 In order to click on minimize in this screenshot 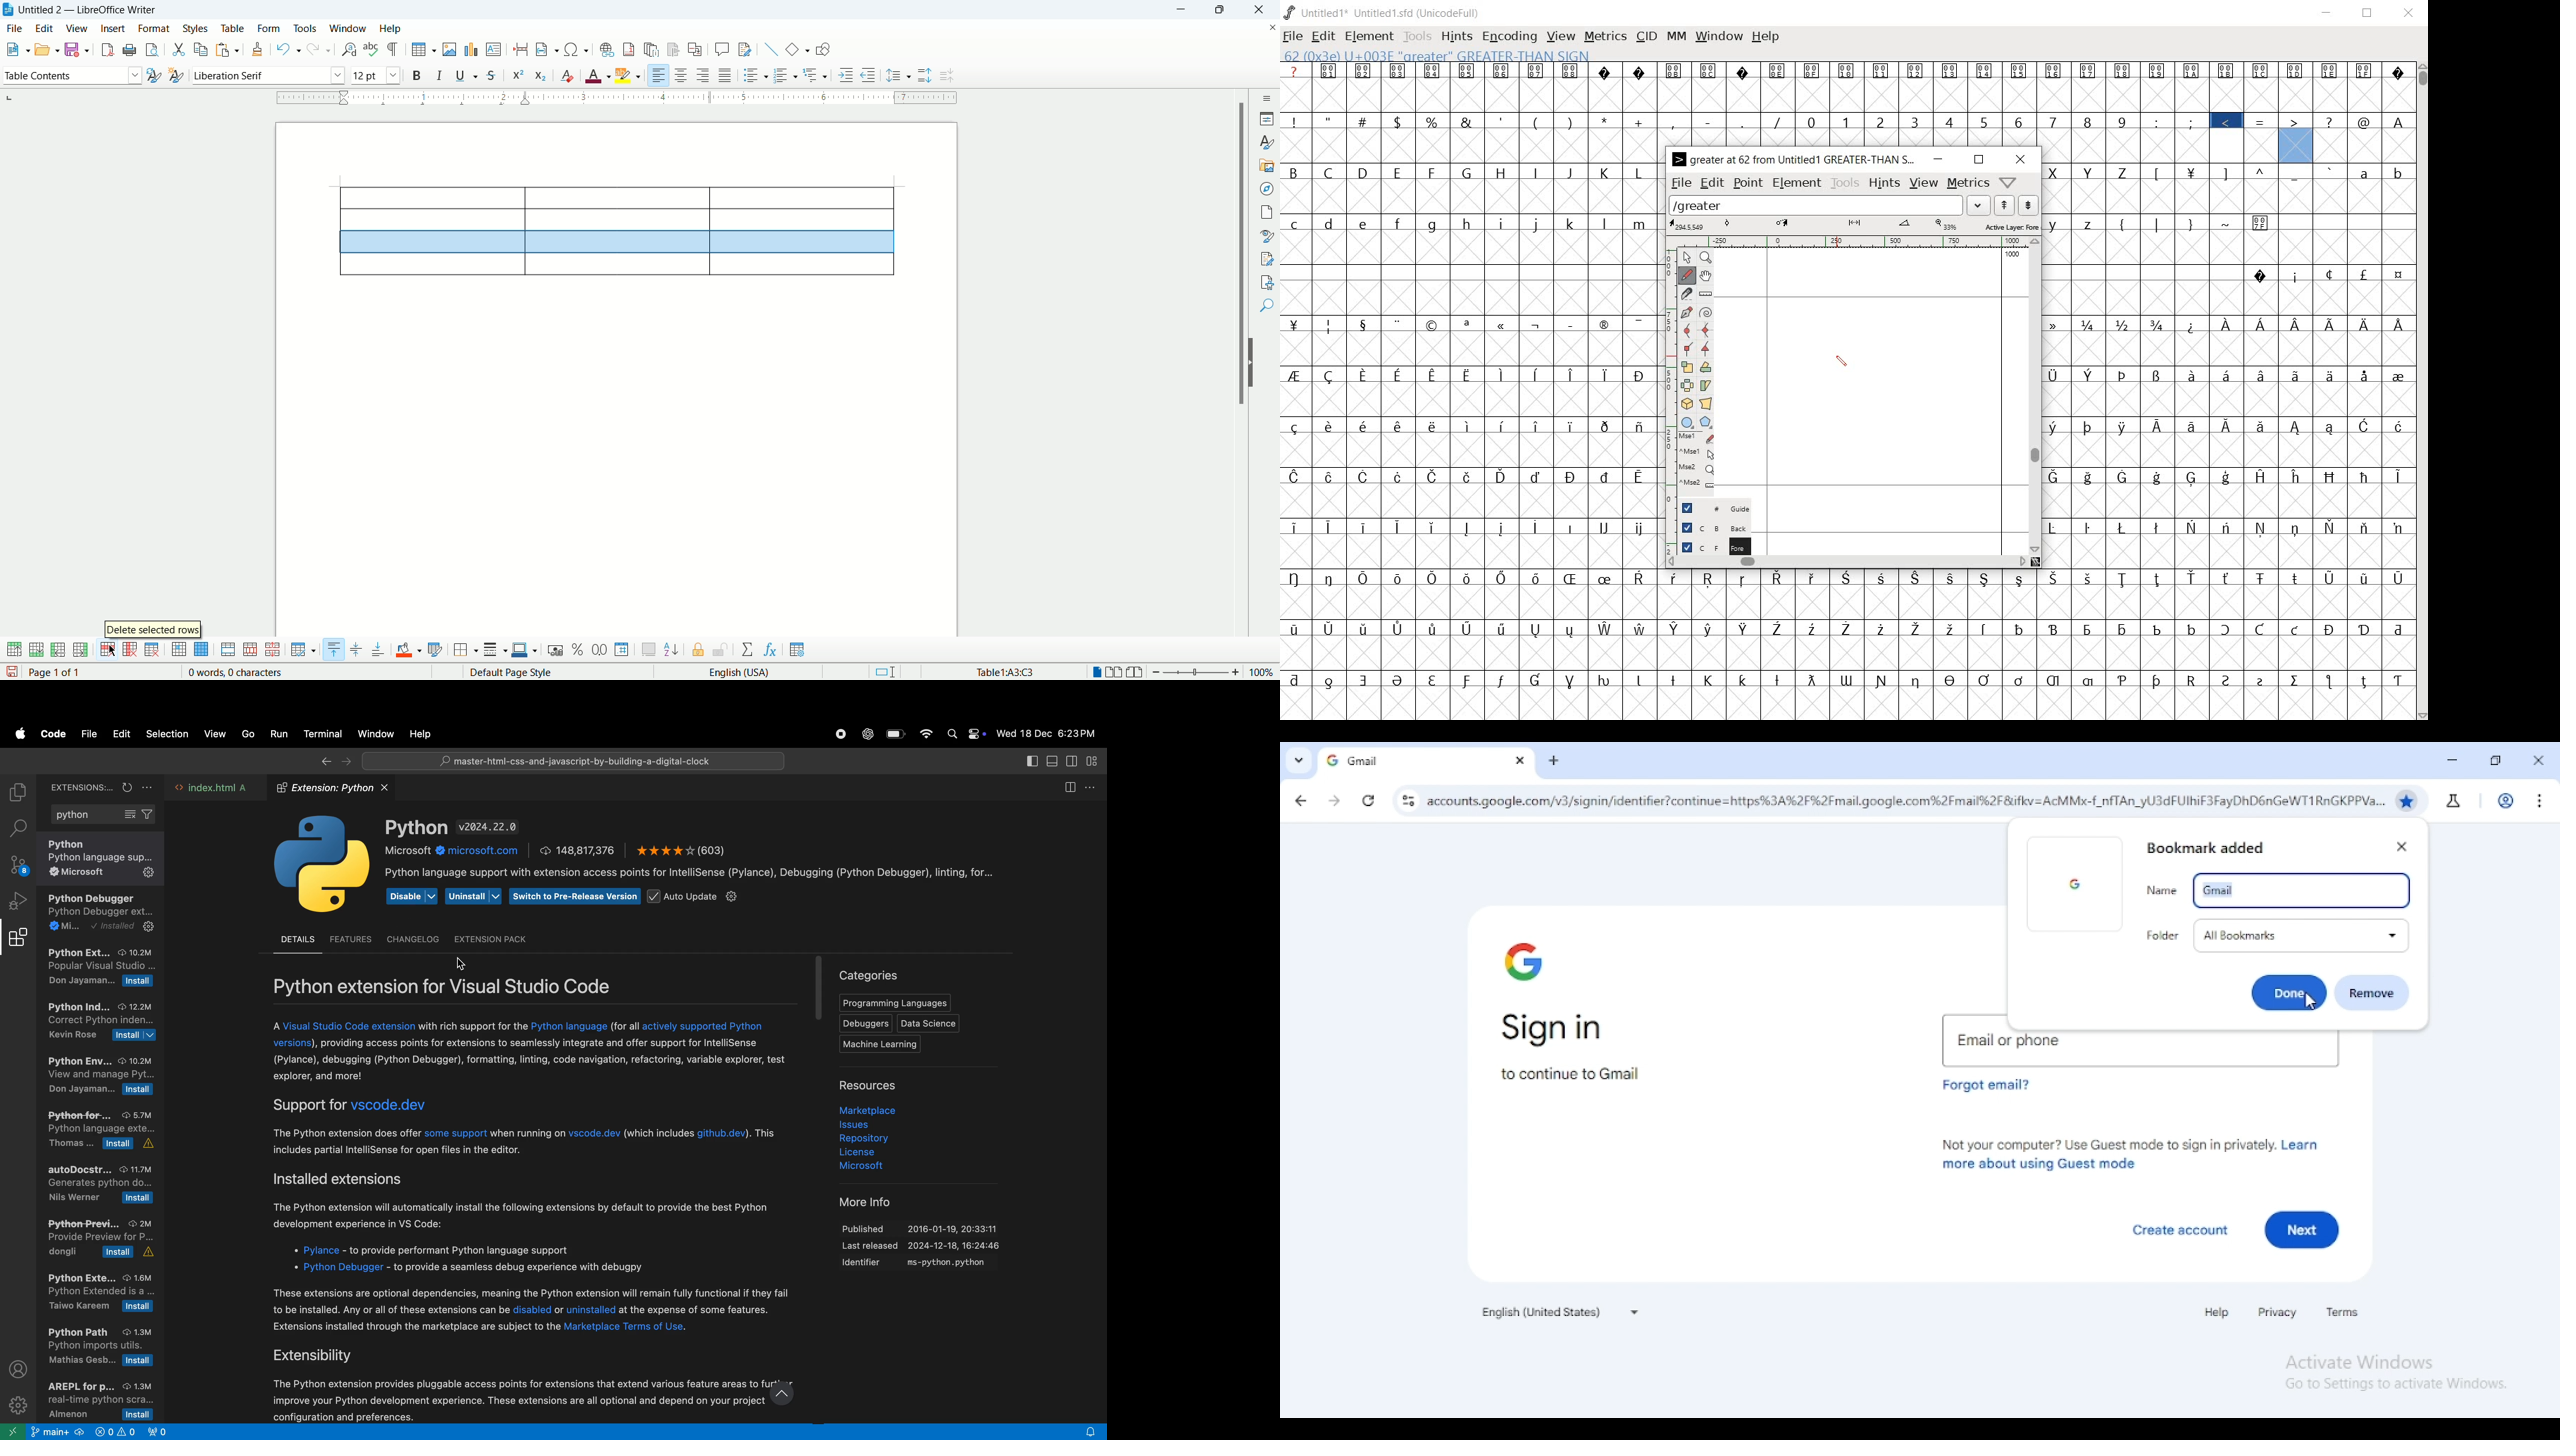, I will do `click(1937, 159)`.